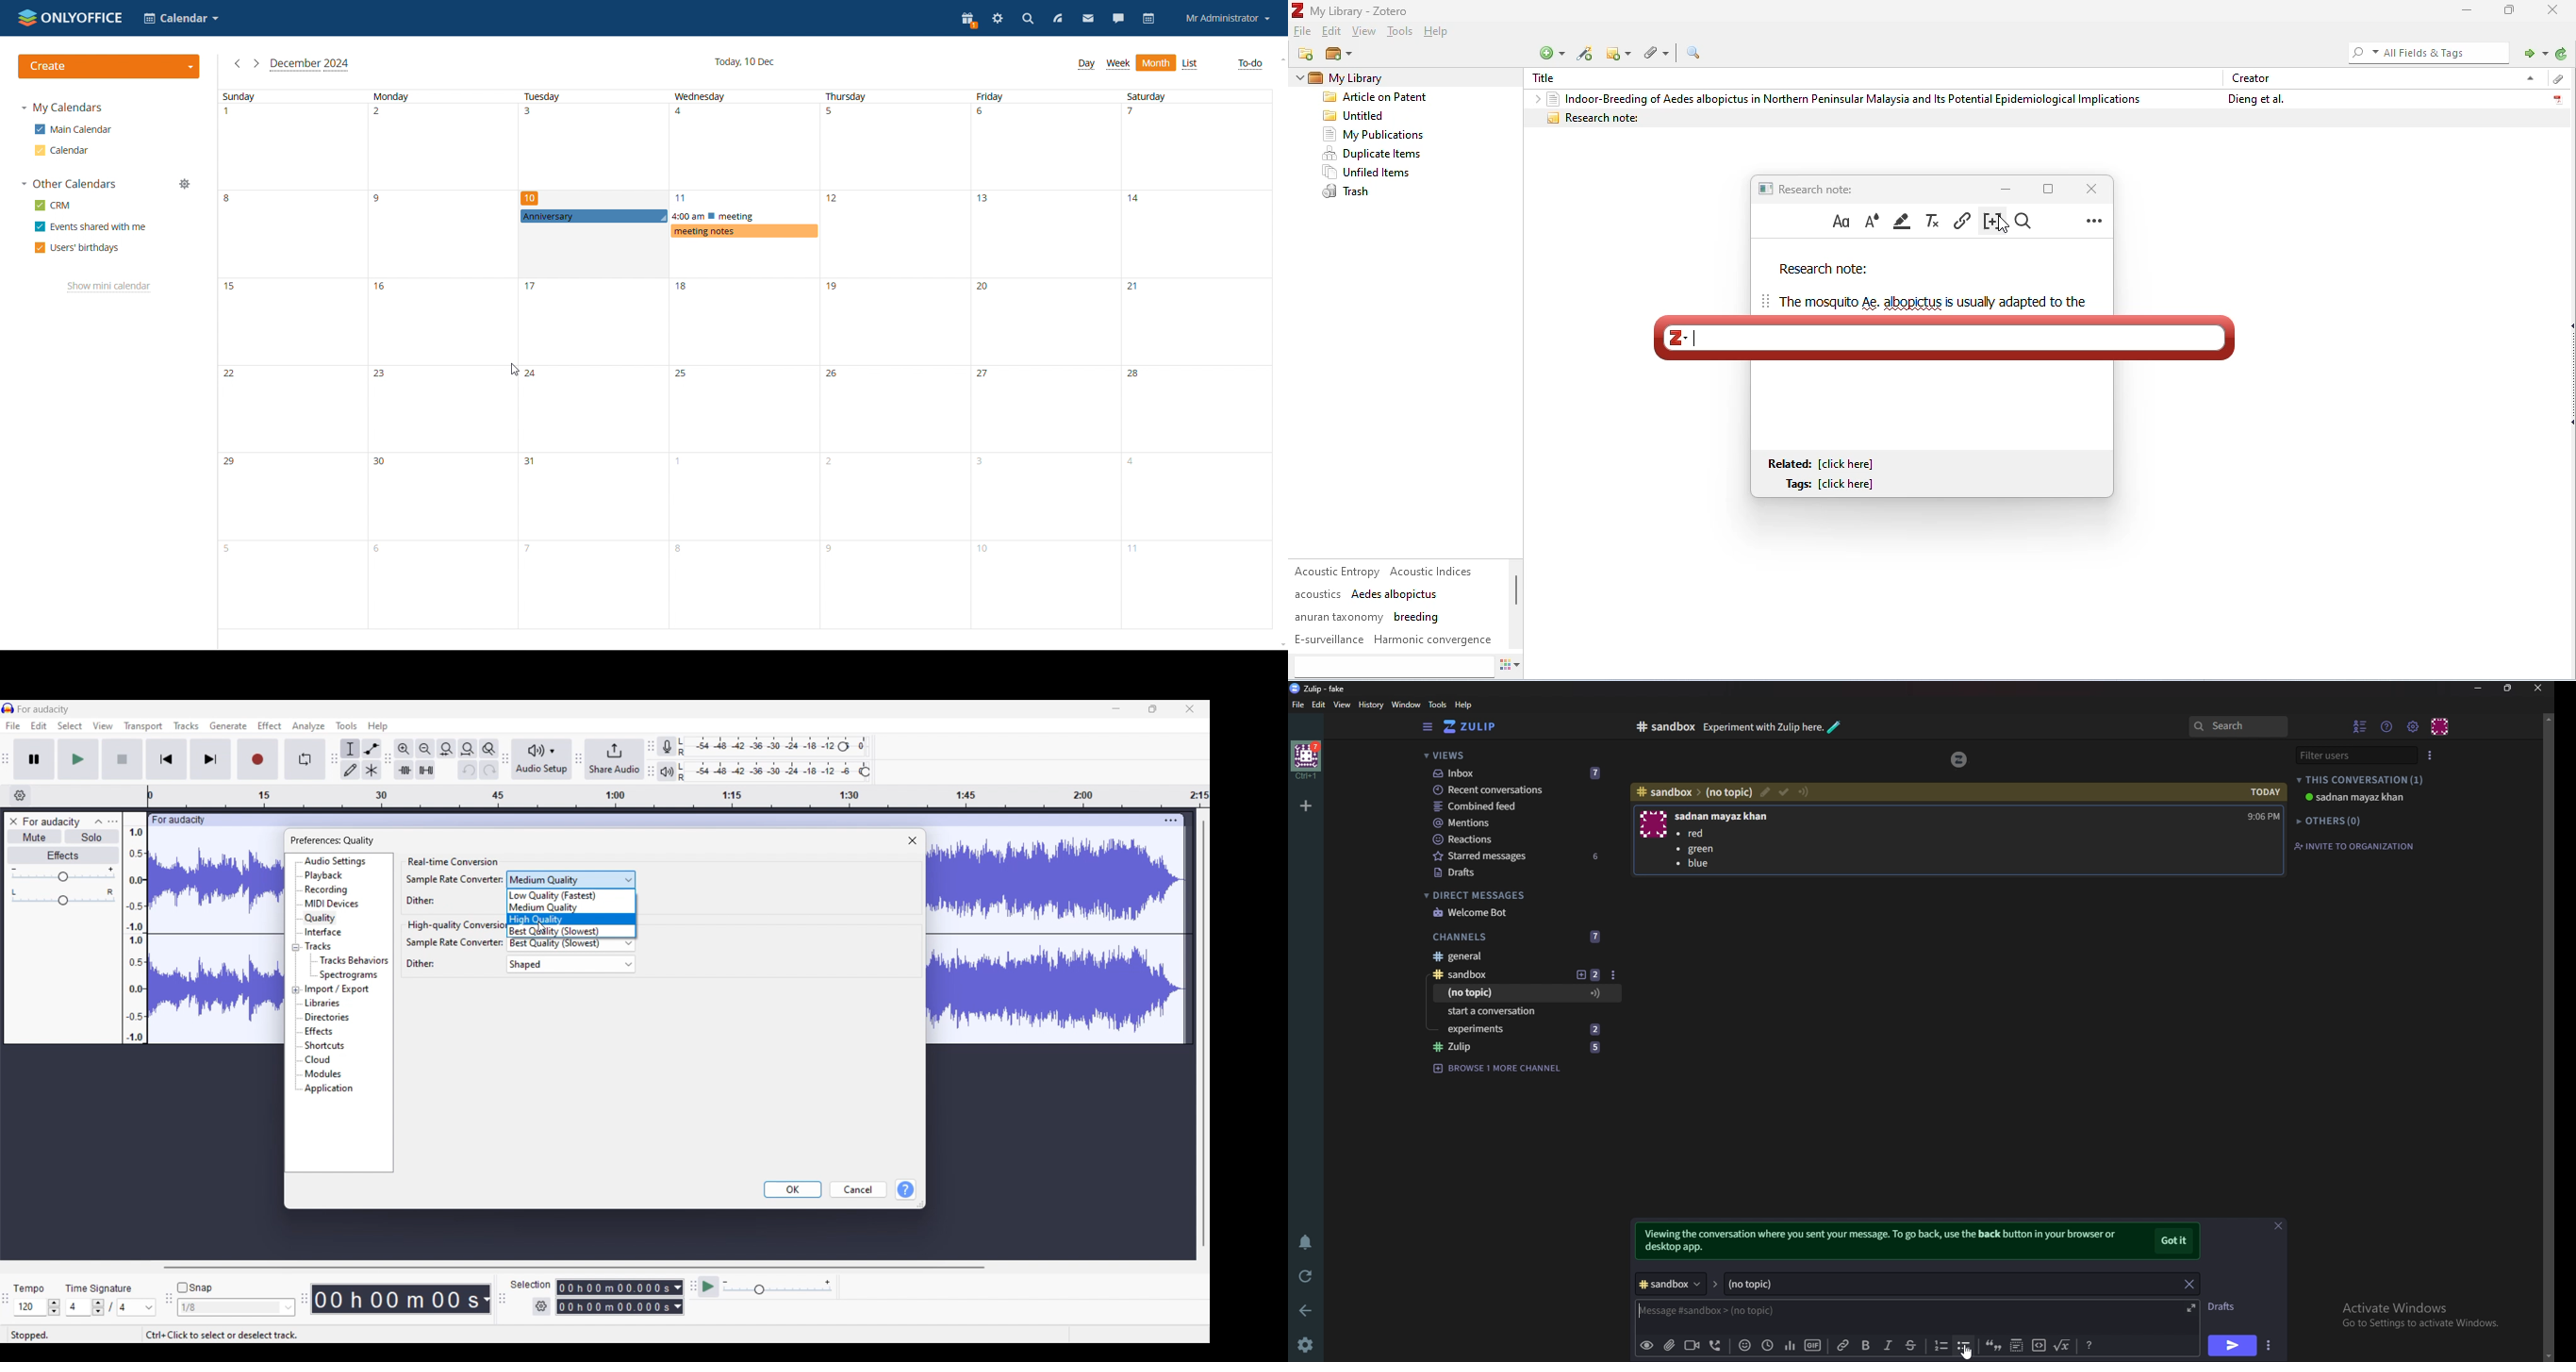 This screenshot has height=1372, width=2576. What do you see at coordinates (328, 1088) in the screenshot?
I see `Application` at bounding box center [328, 1088].